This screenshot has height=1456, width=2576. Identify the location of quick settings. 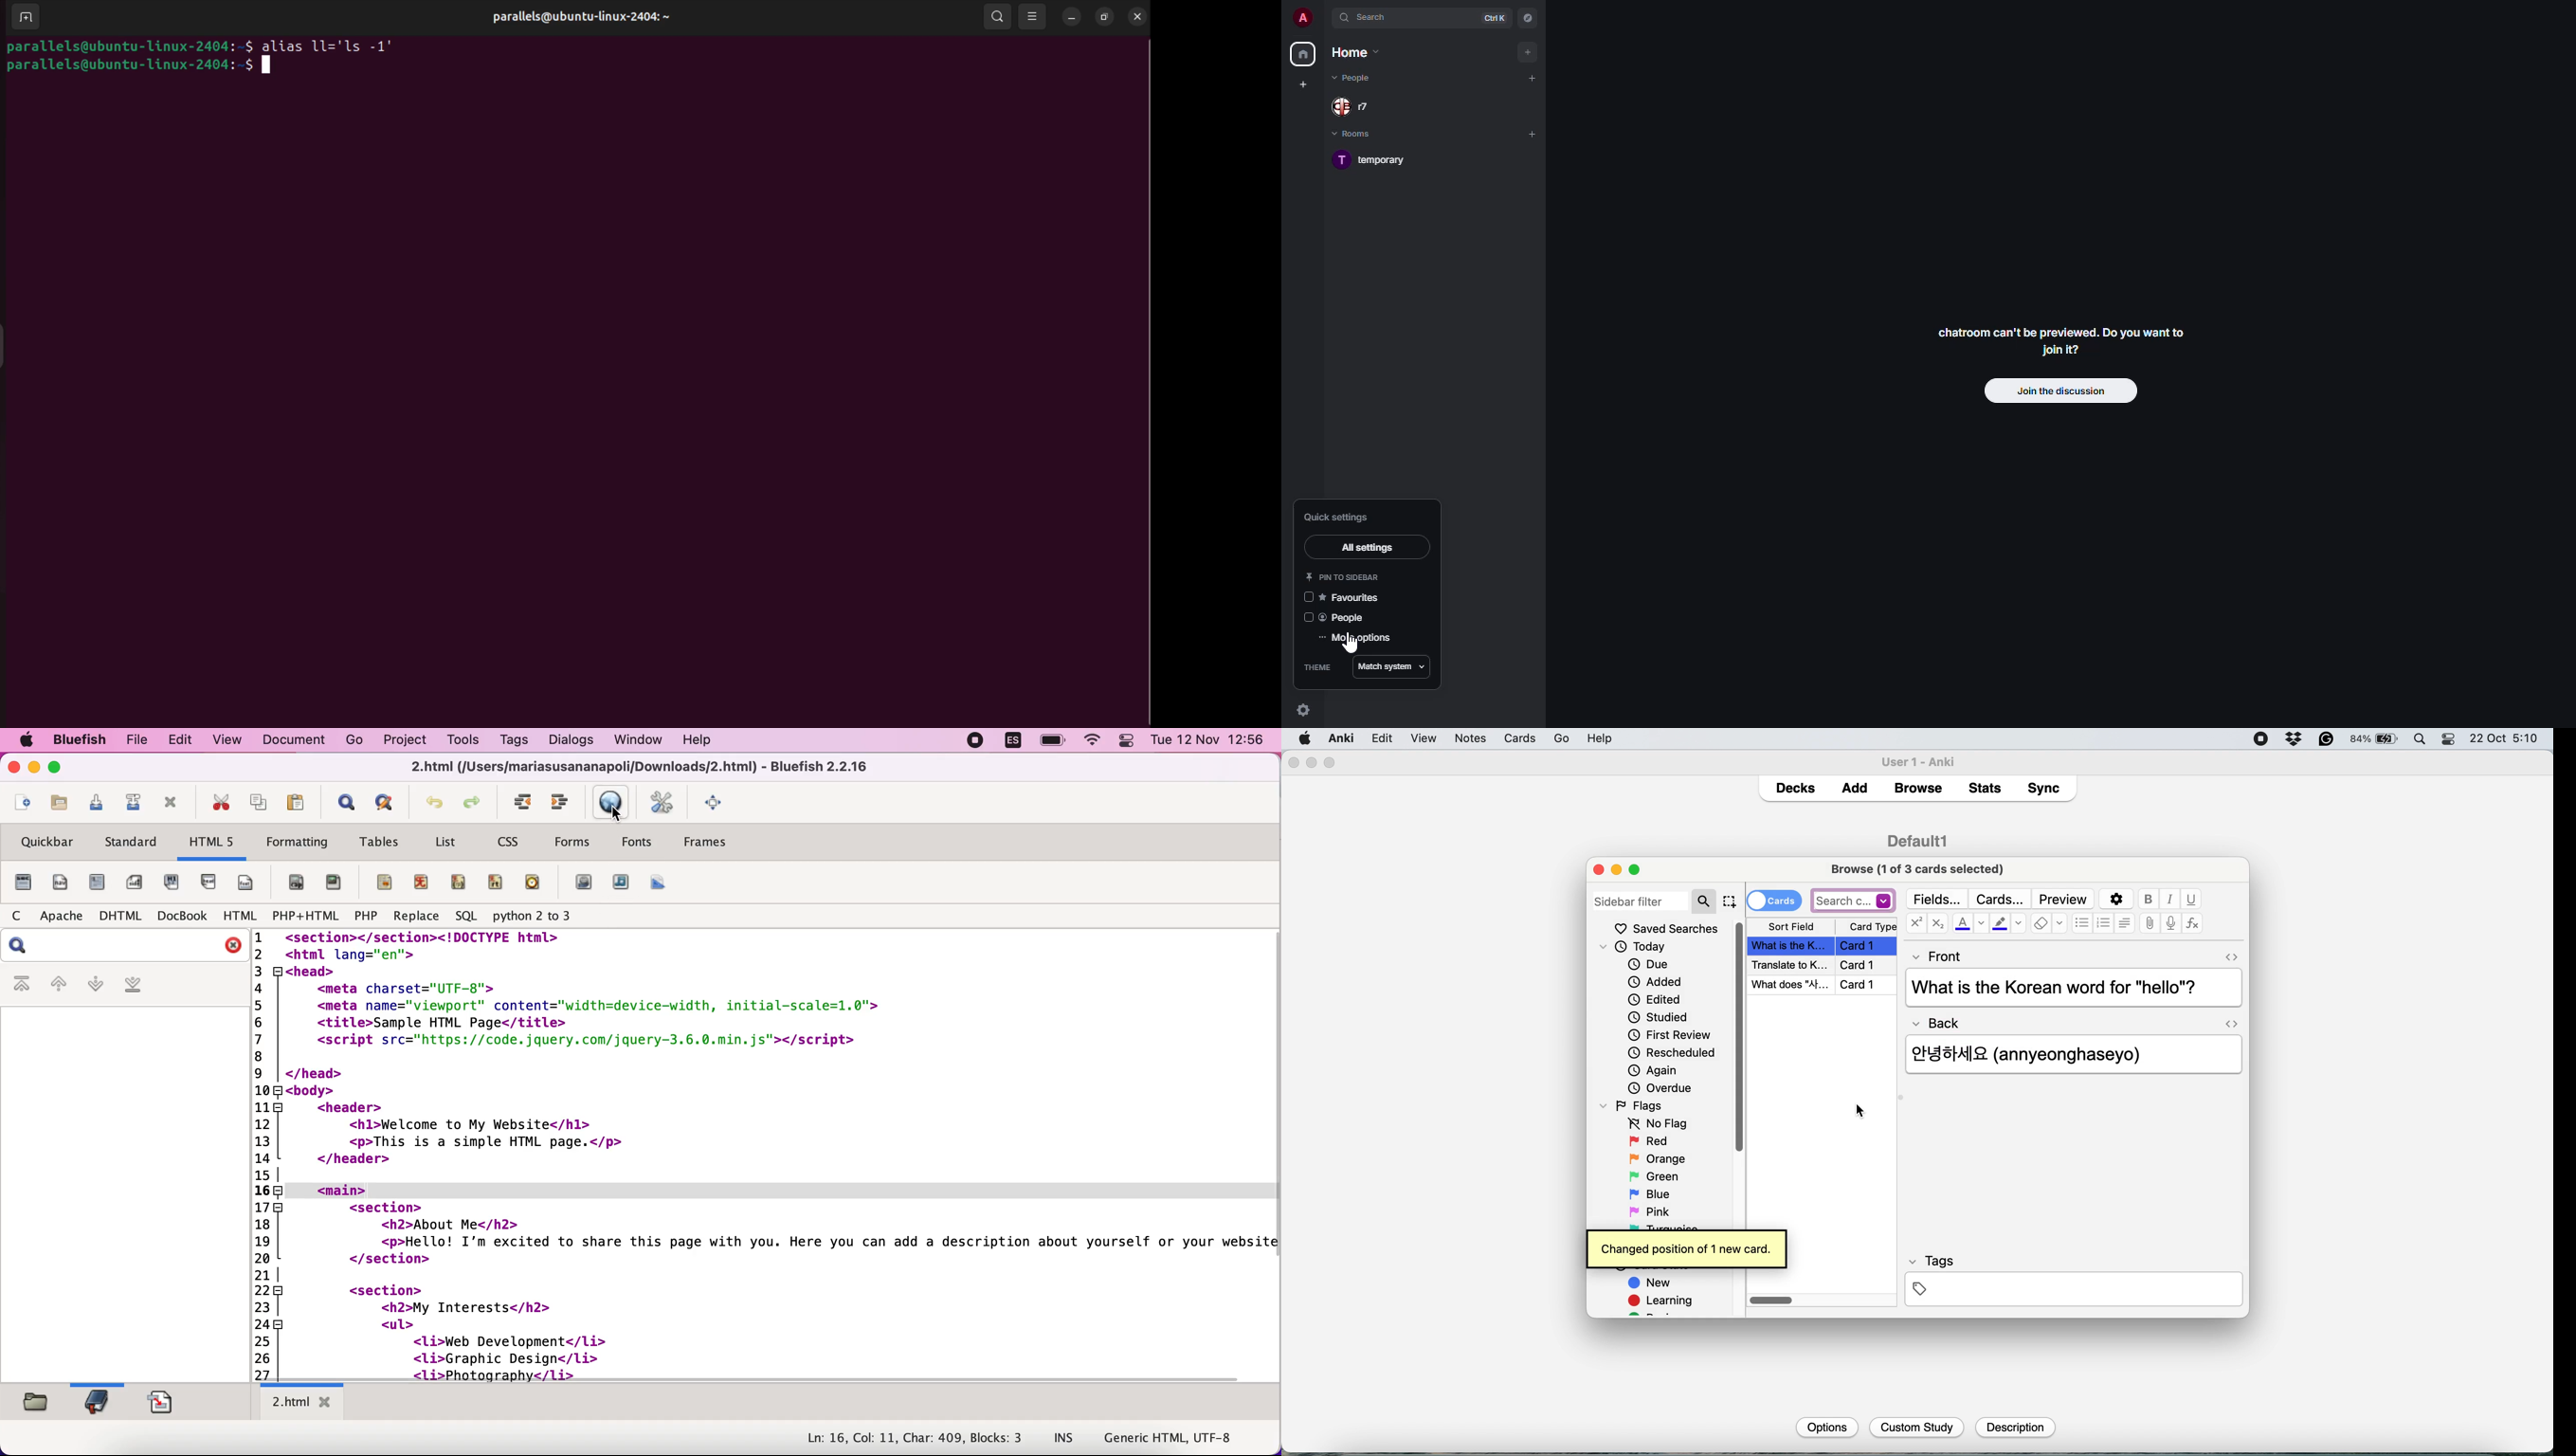
(1303, 711).